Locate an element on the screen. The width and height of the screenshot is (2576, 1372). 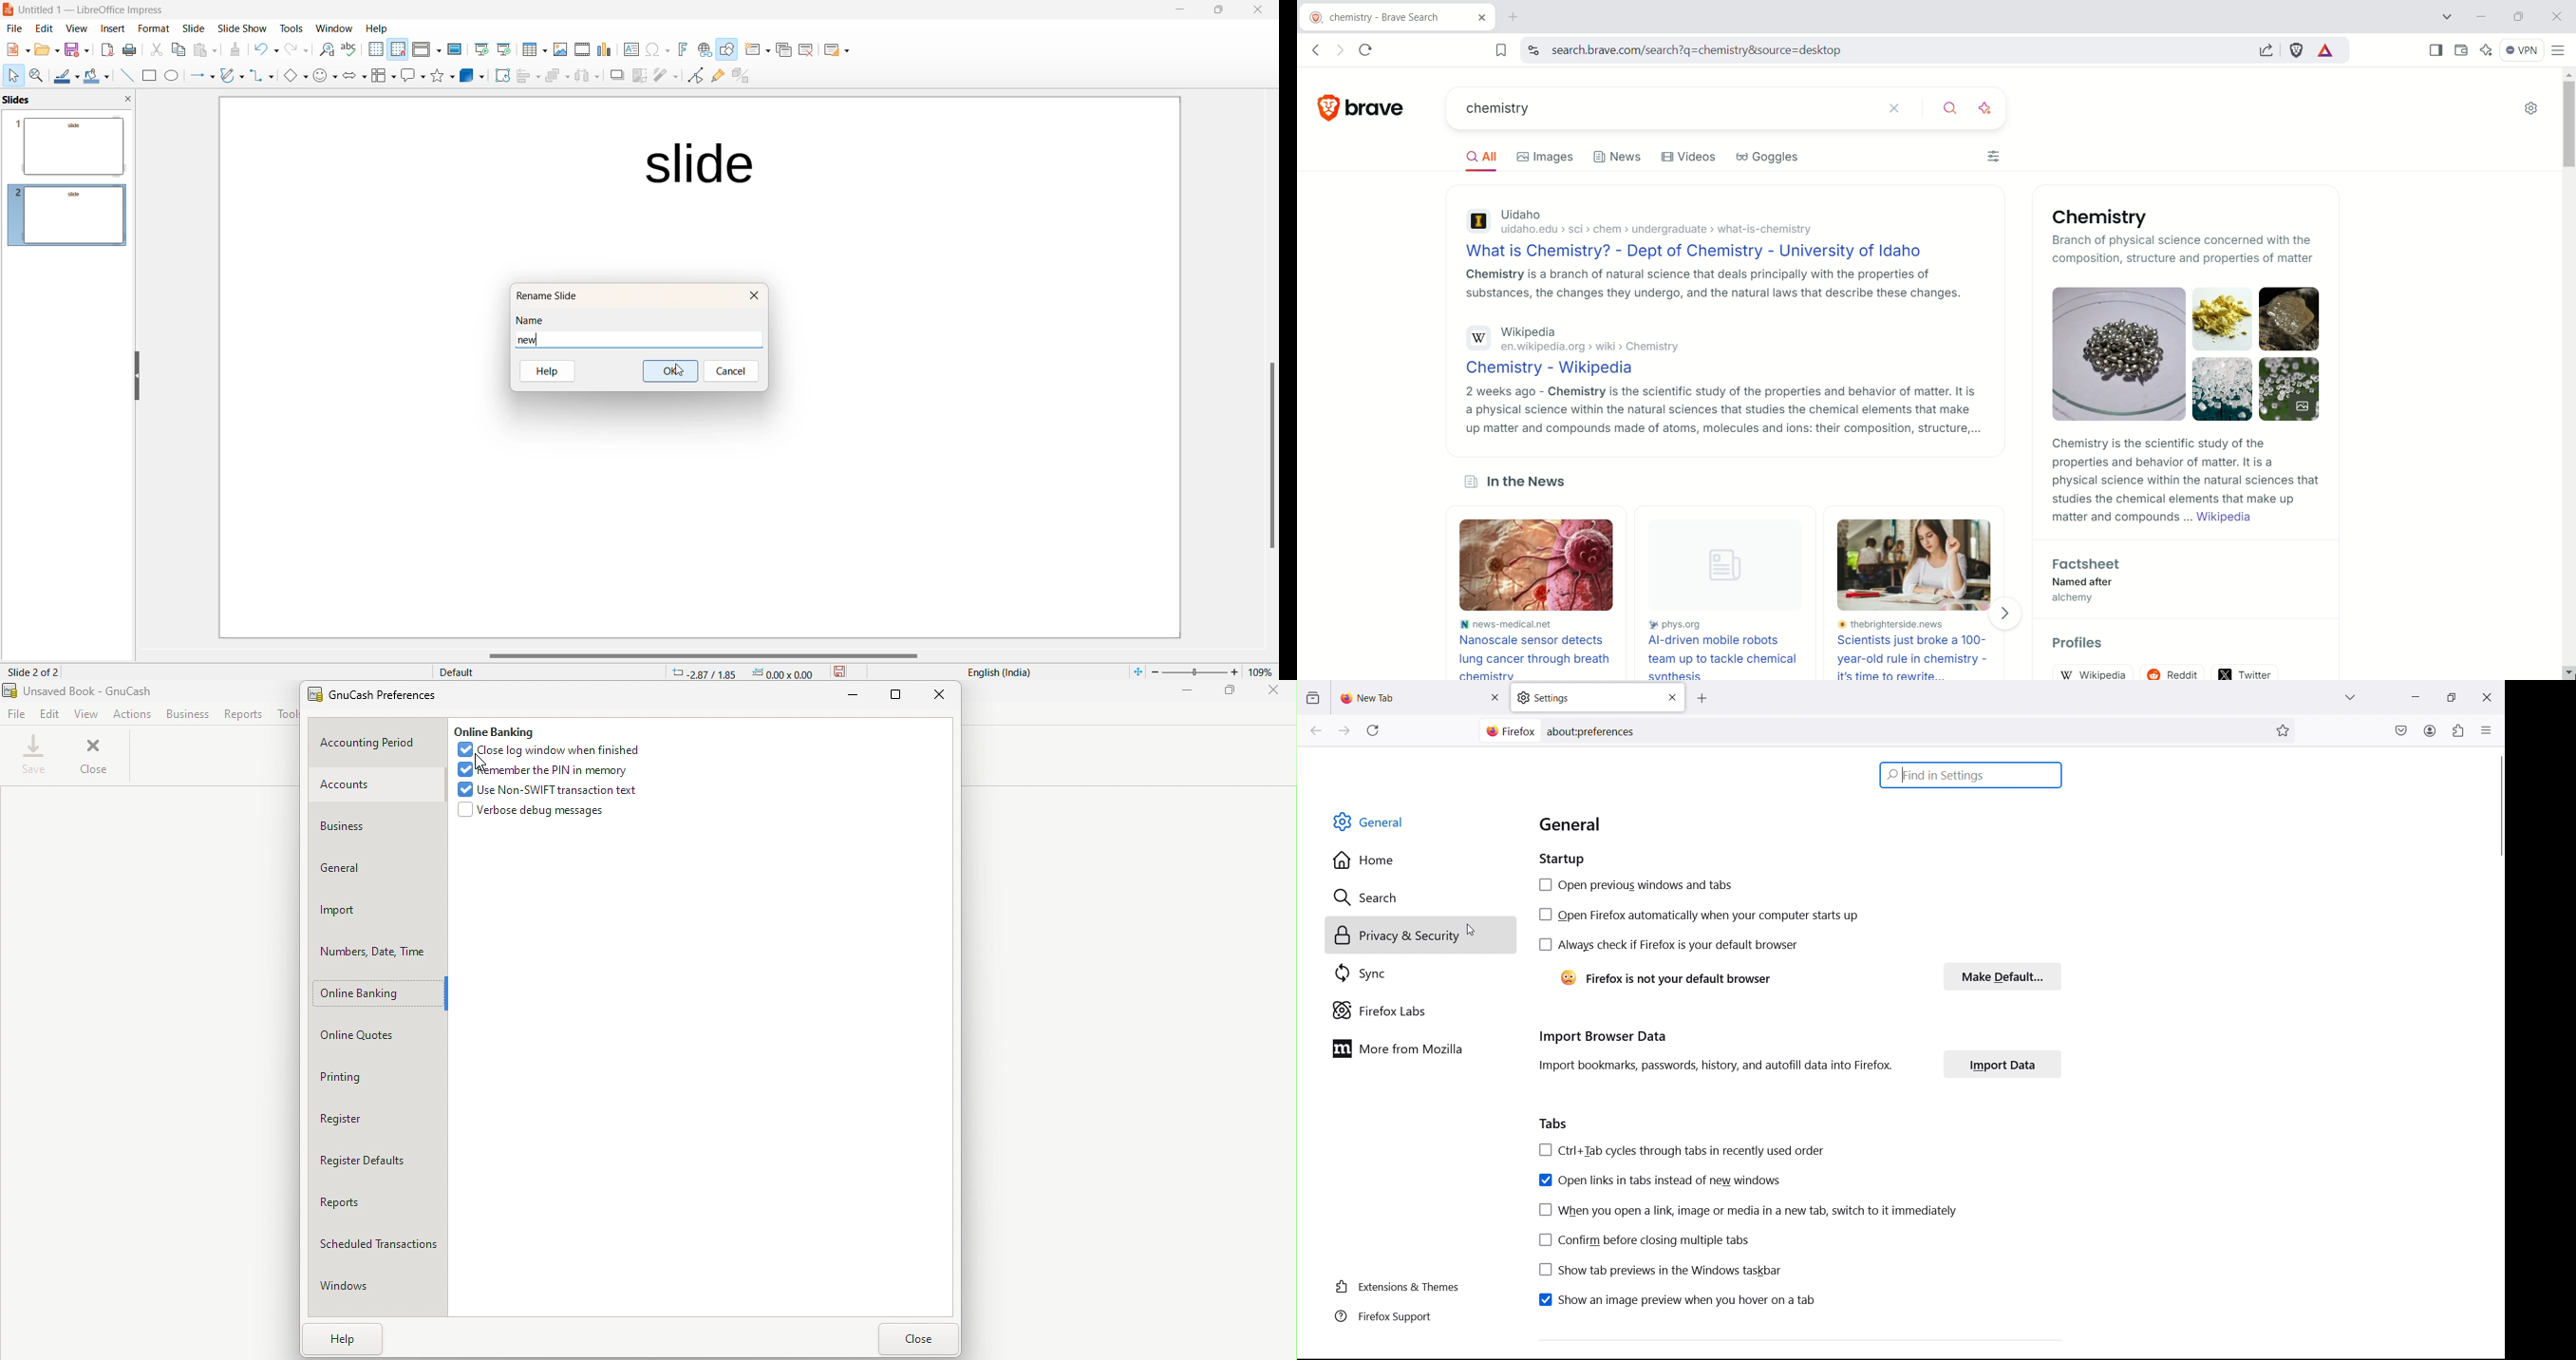
Scheduled transactions is located at coordinates (380, 1244).